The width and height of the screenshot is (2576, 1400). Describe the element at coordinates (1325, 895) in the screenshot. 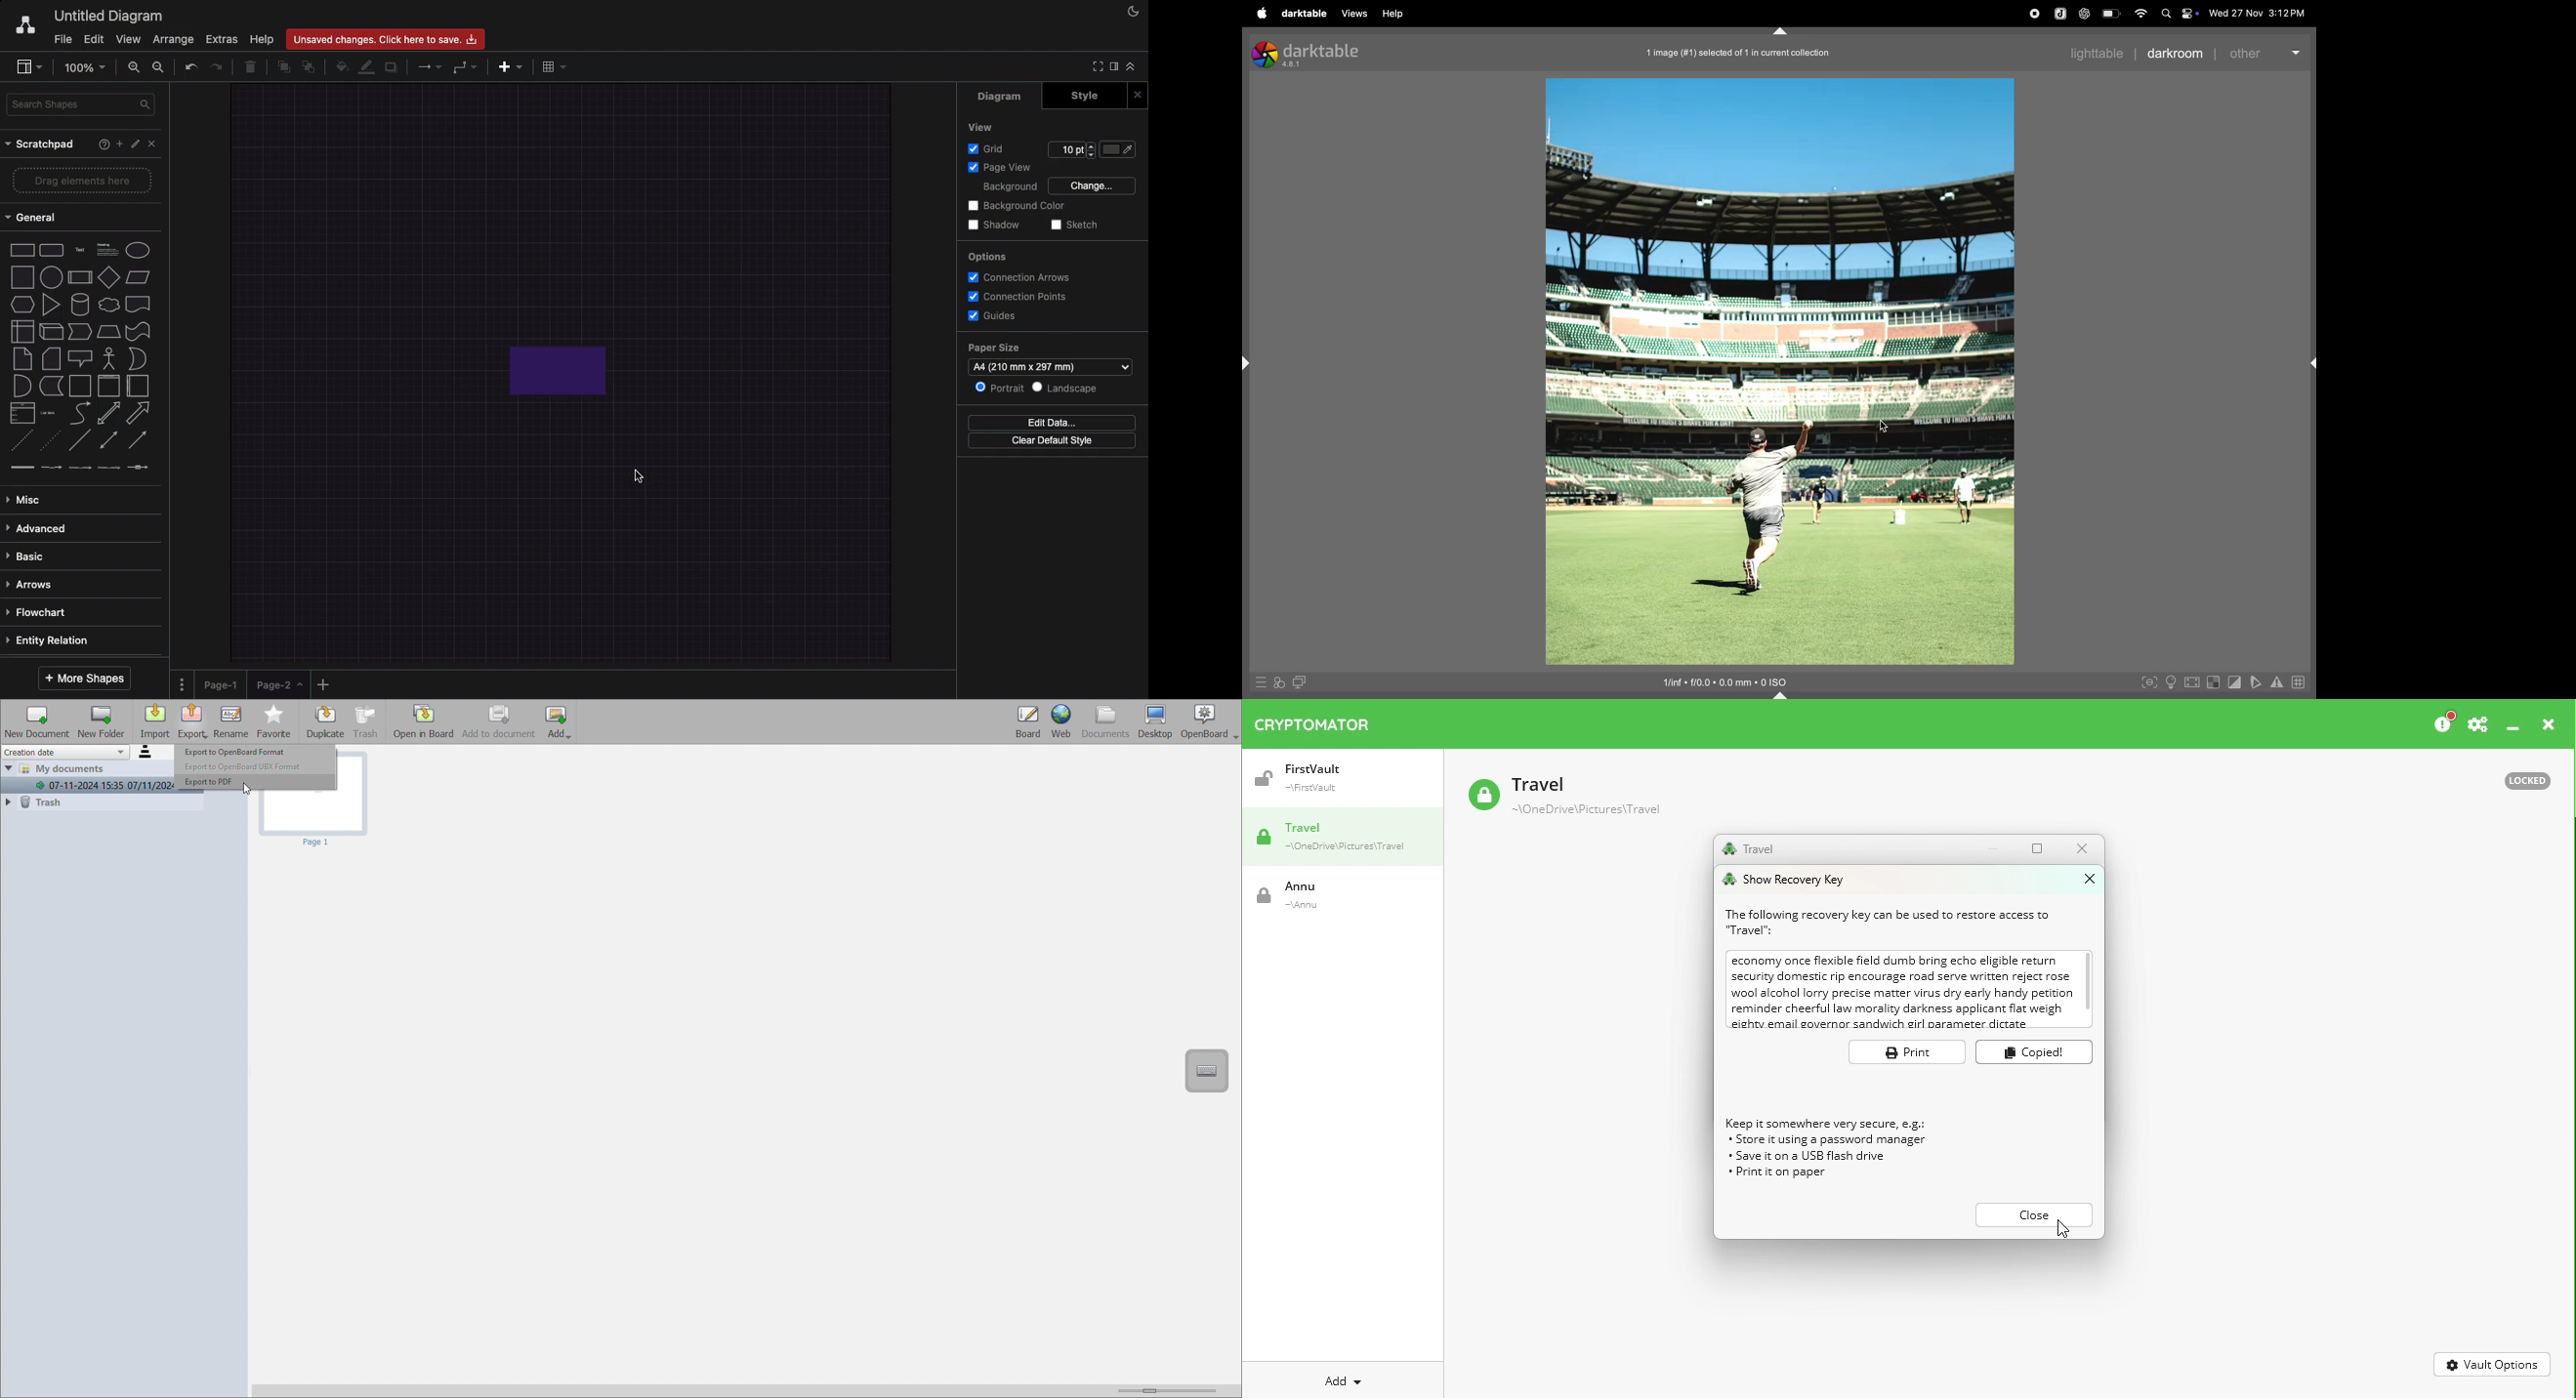

I see `Vault` at that location.